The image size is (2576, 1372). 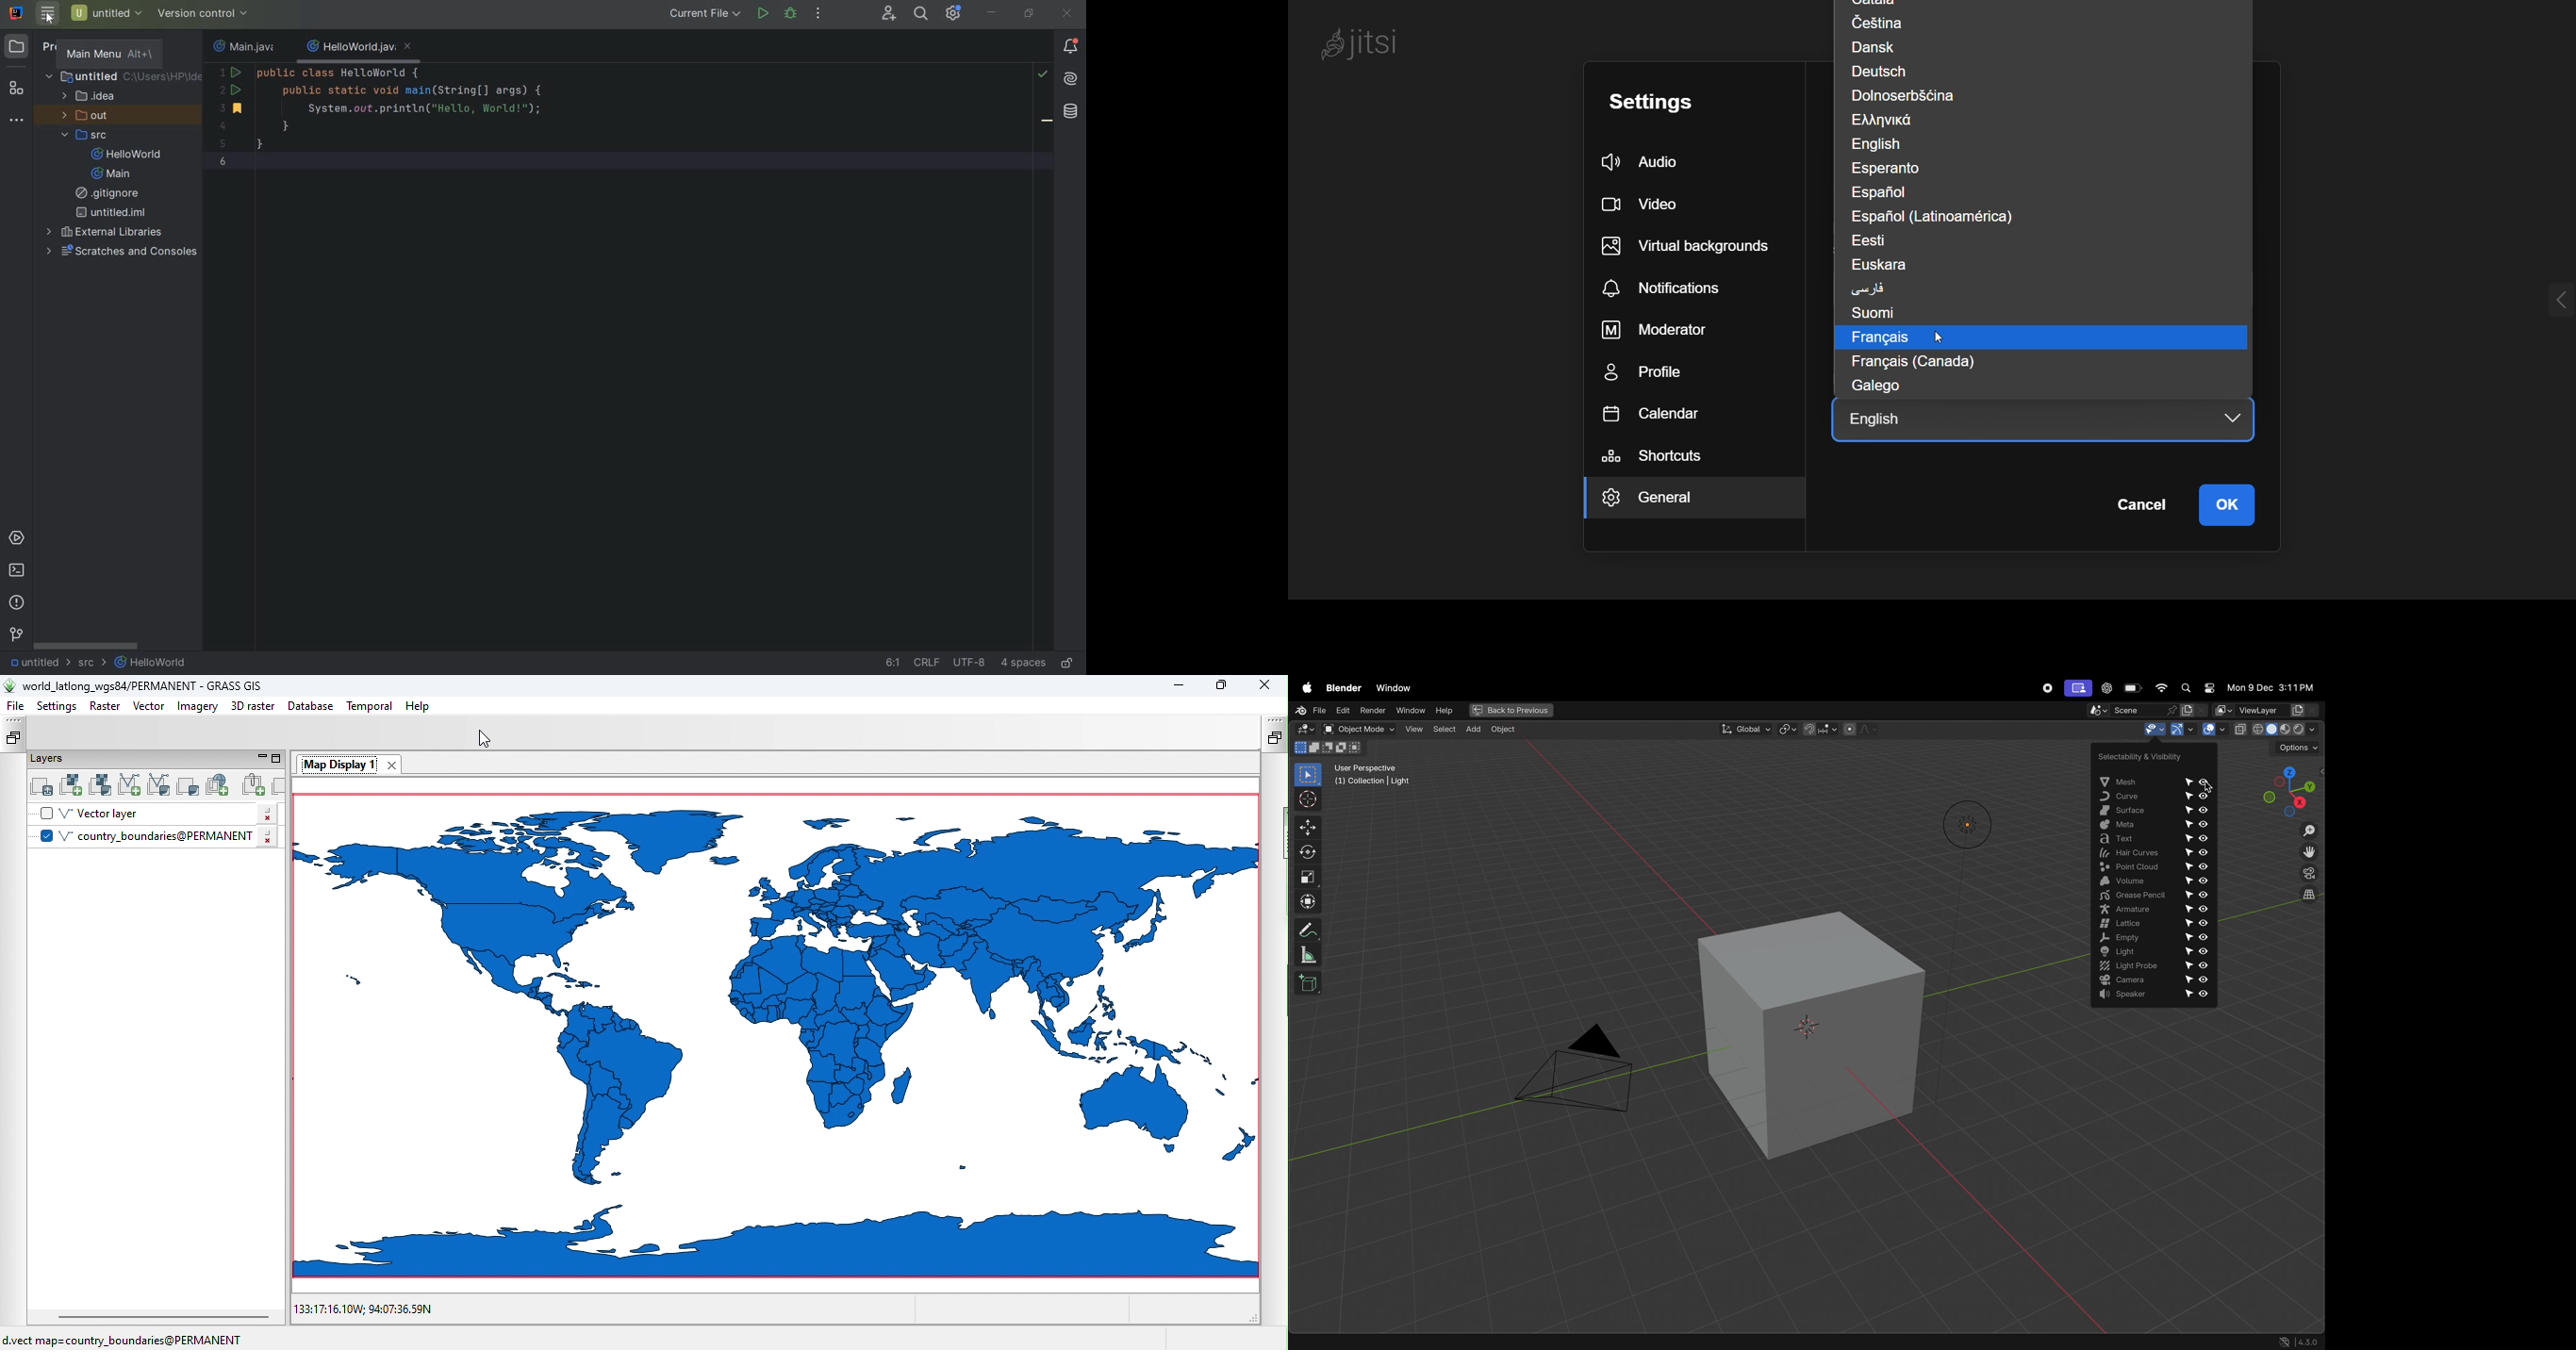 What do you see at coordinates (1676, 500) in the screenshot?
I see `General` at bounding box center [1676, 500].